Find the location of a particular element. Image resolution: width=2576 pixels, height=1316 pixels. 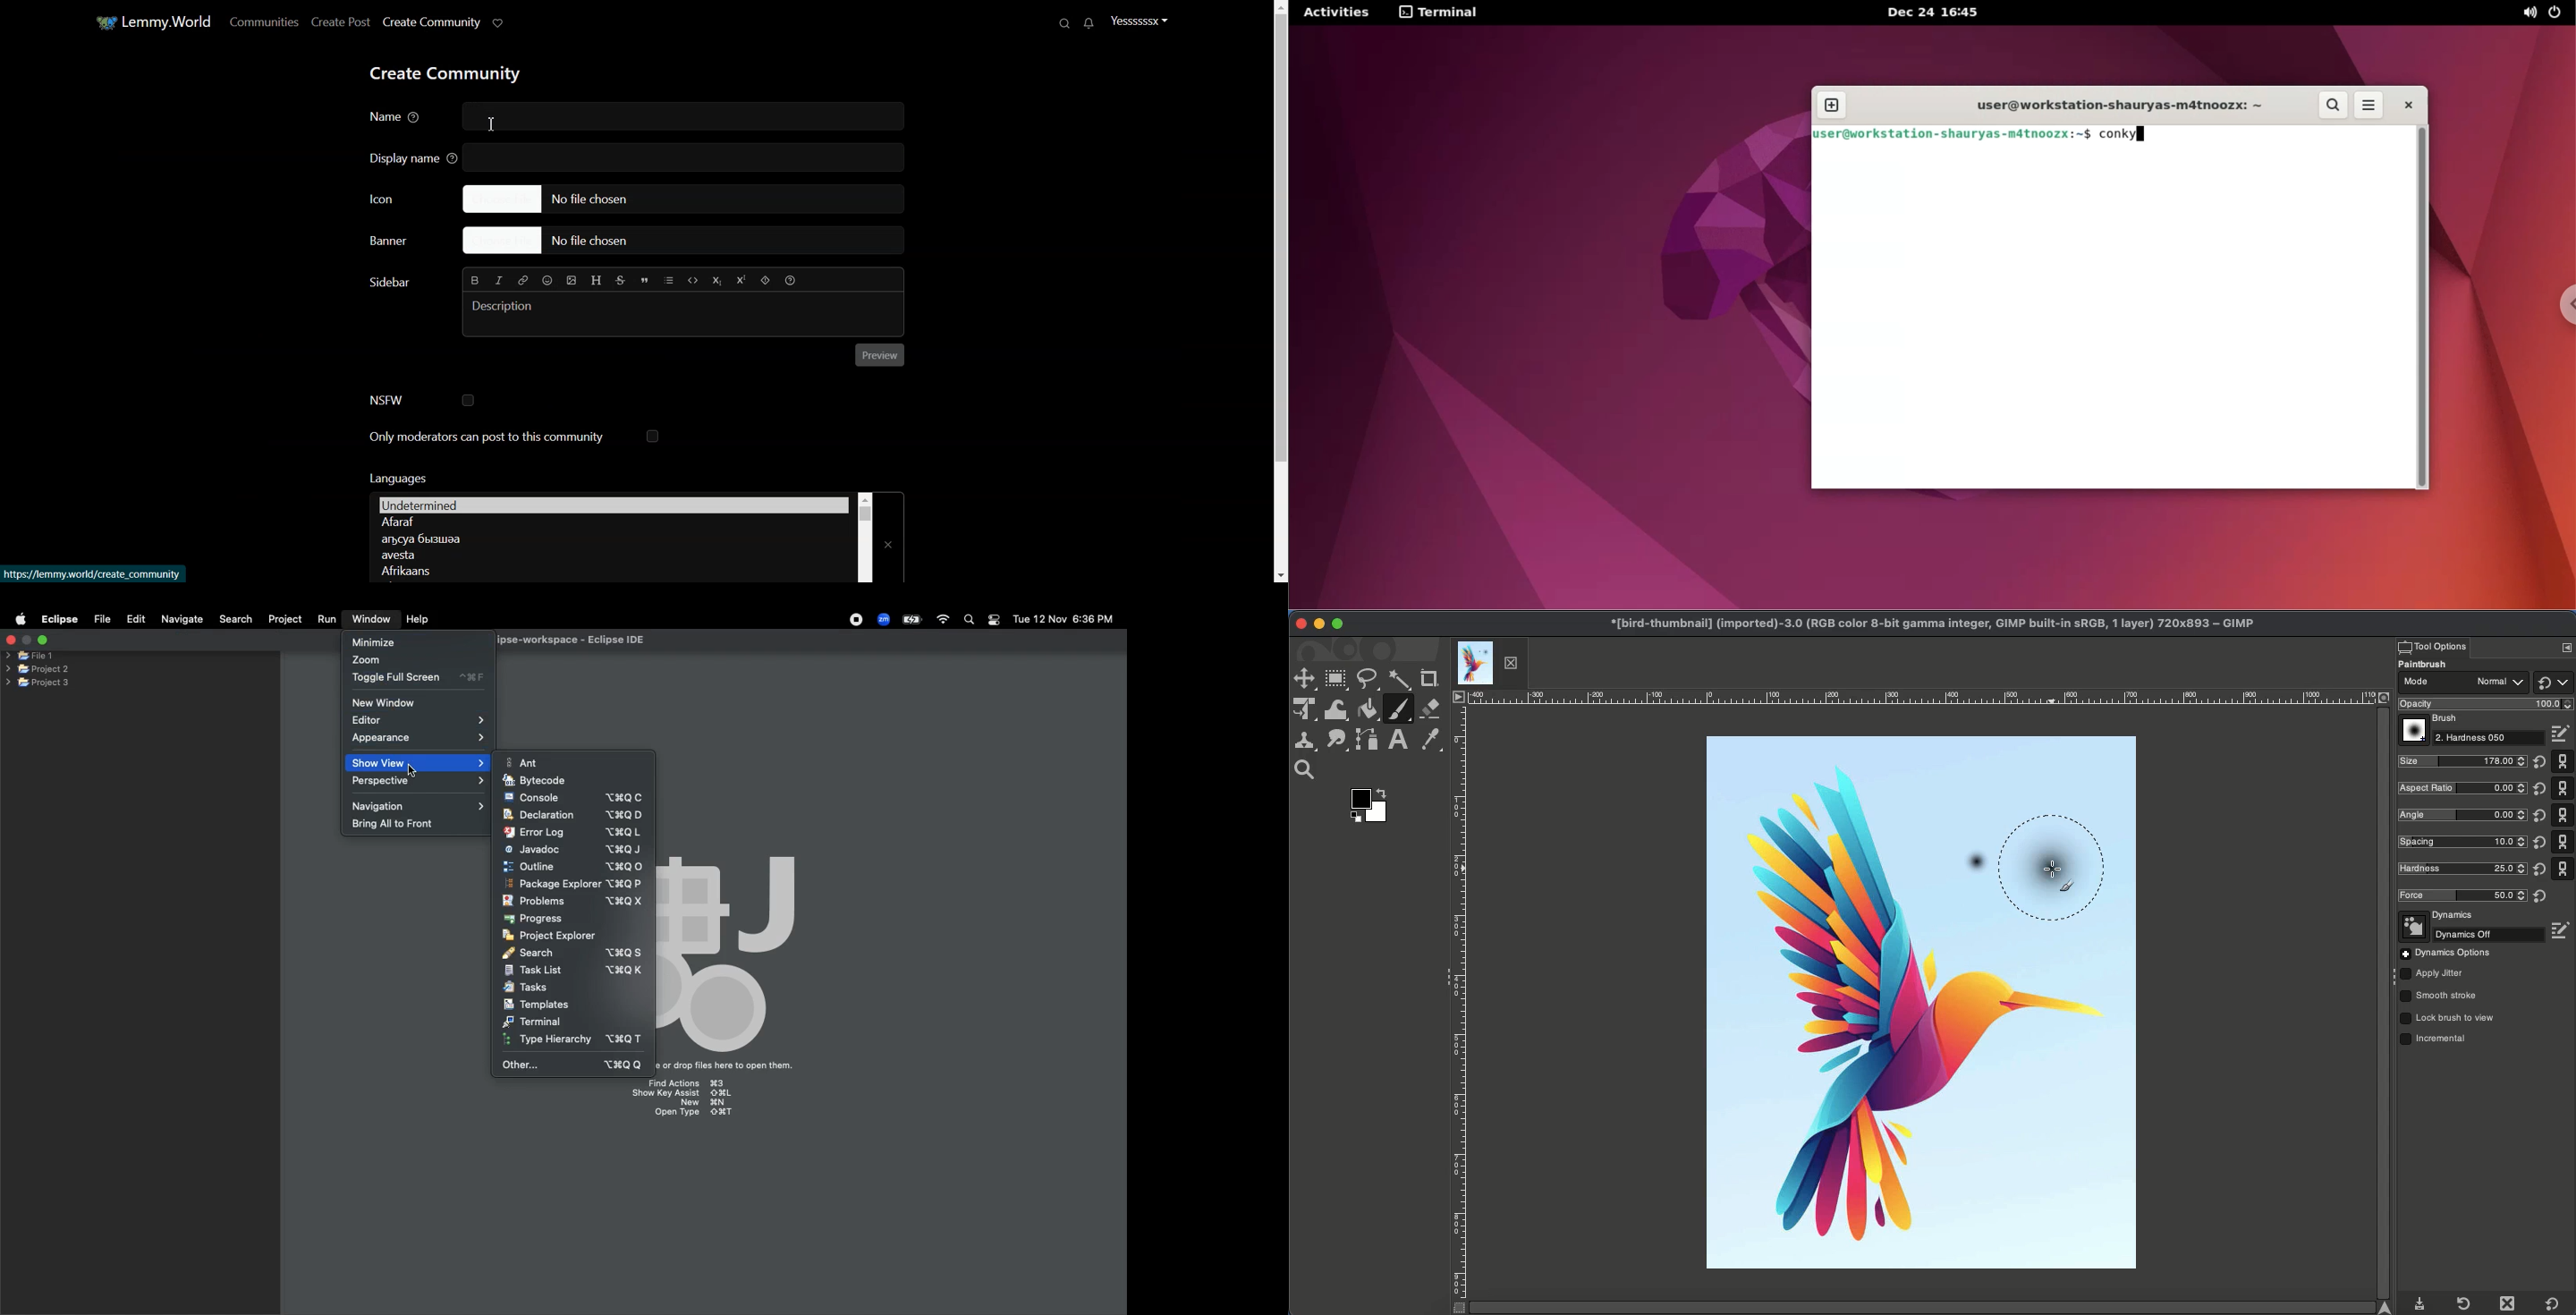

Text is located at coordinates (388, 282).